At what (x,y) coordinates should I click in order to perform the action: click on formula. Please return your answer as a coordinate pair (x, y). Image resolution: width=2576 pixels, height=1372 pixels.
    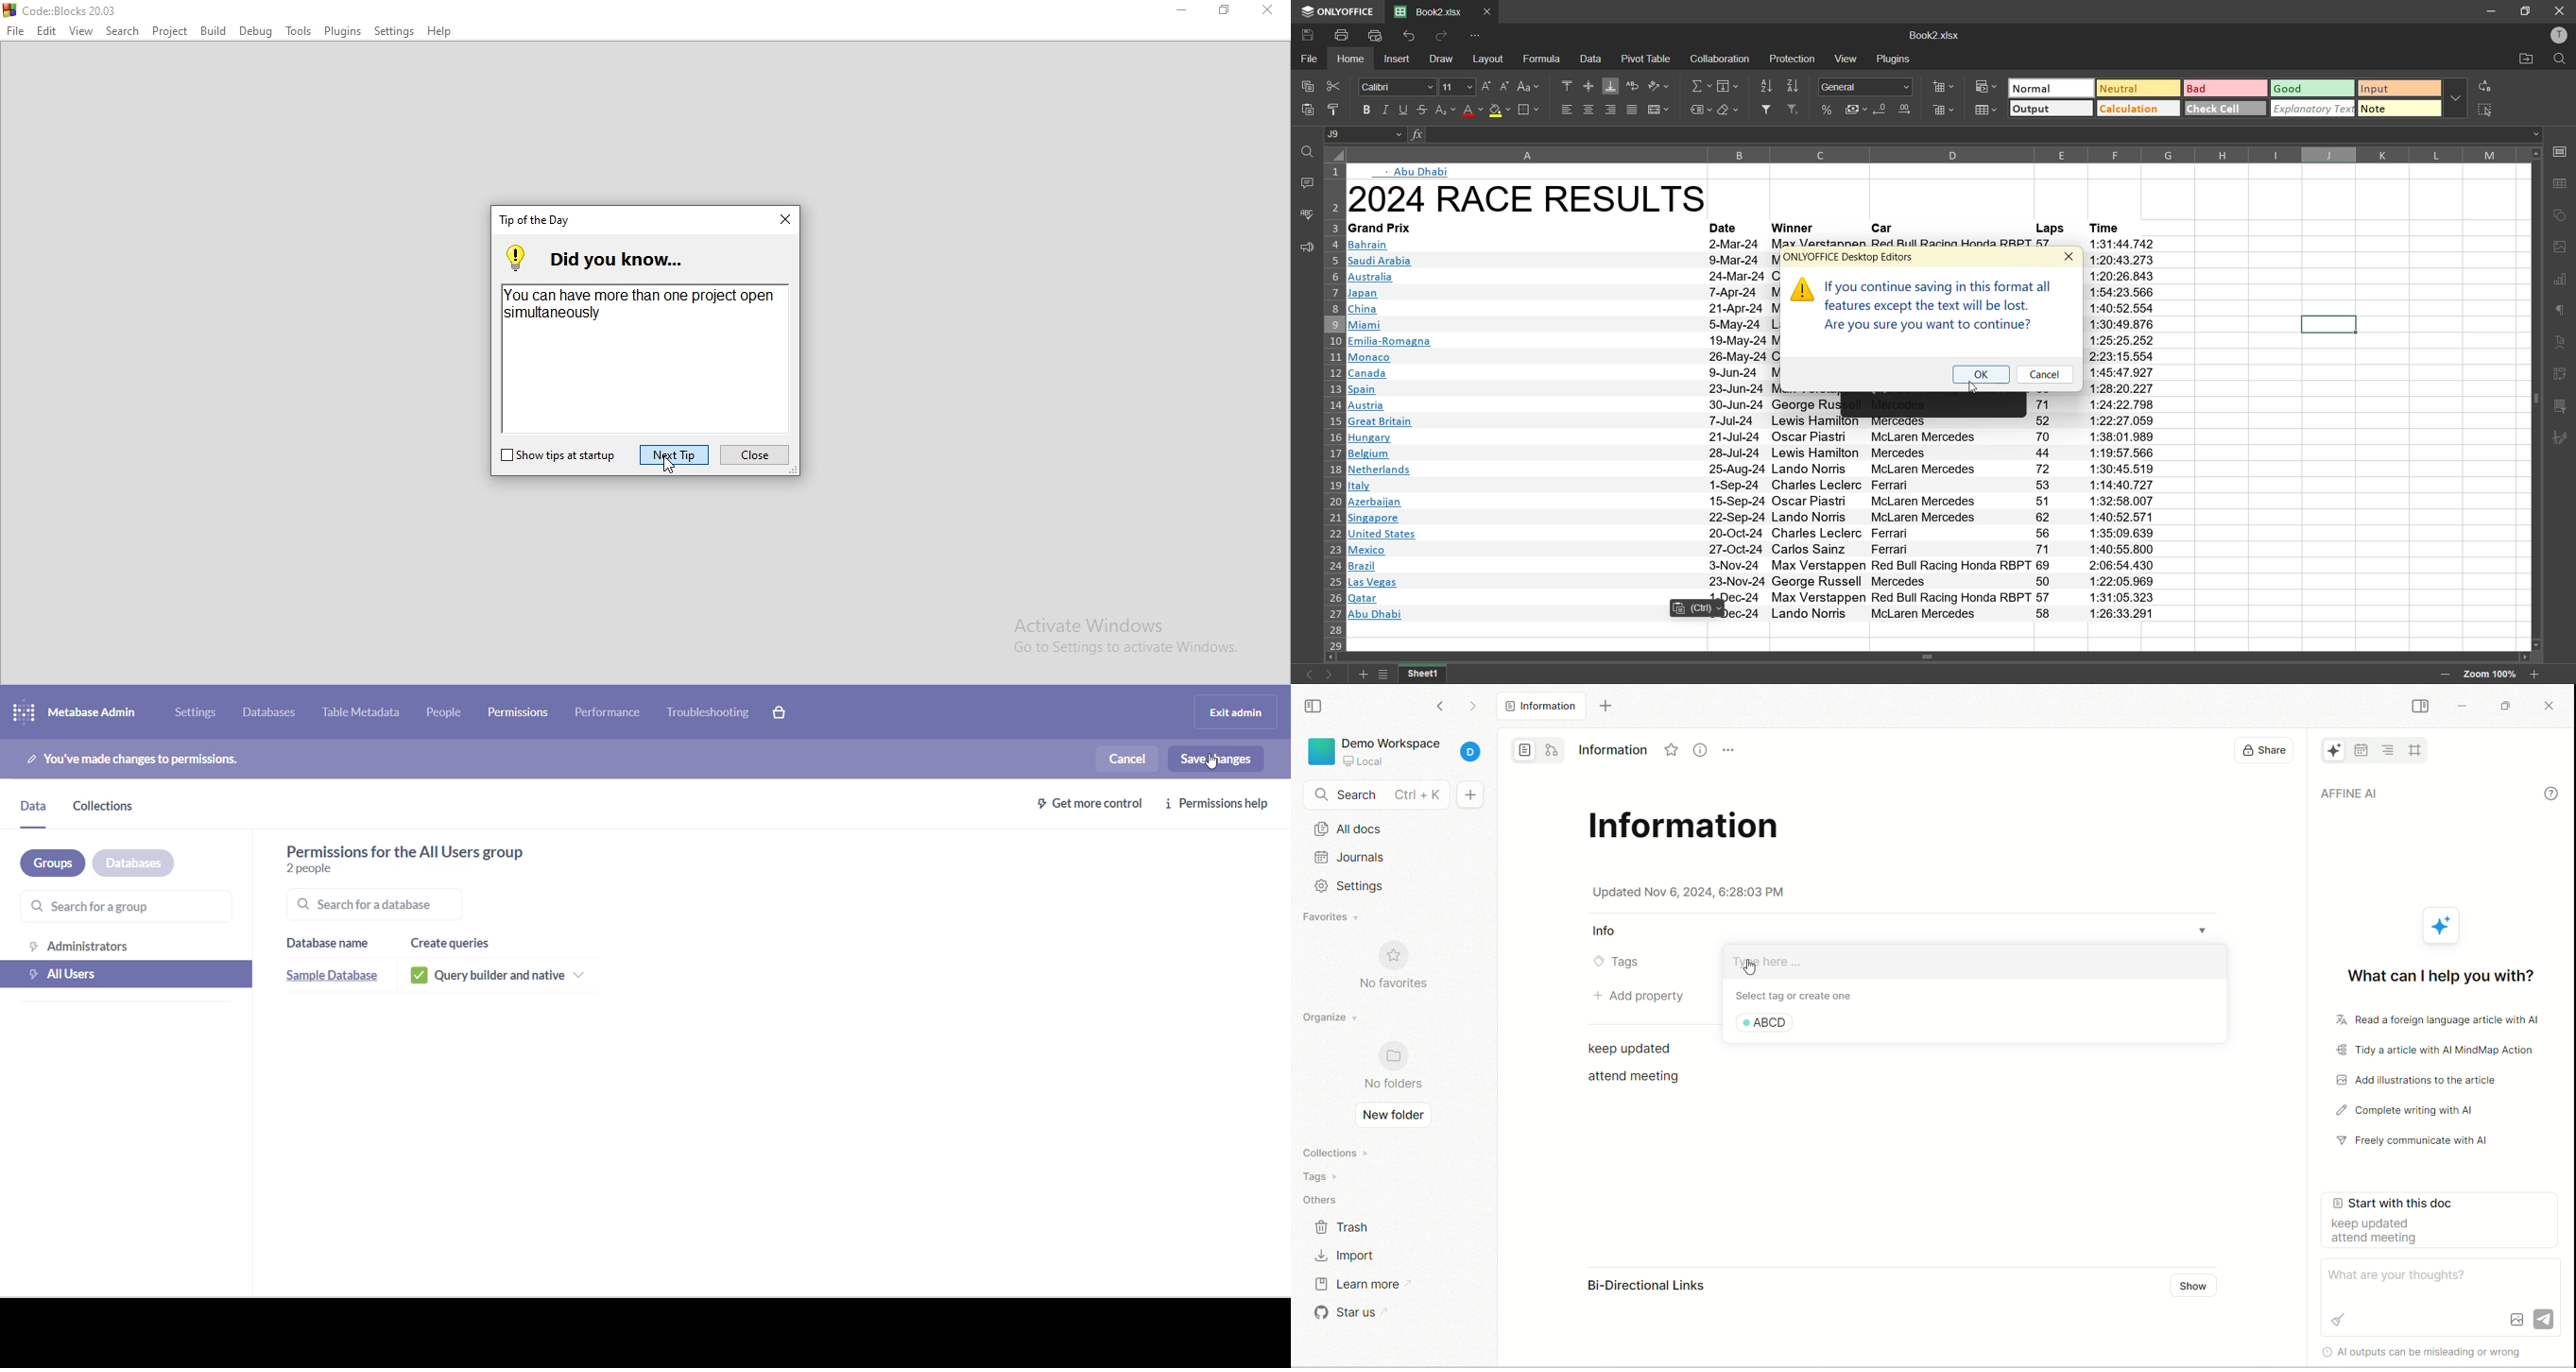
    Looking at the image, I should click on (1545, 59).